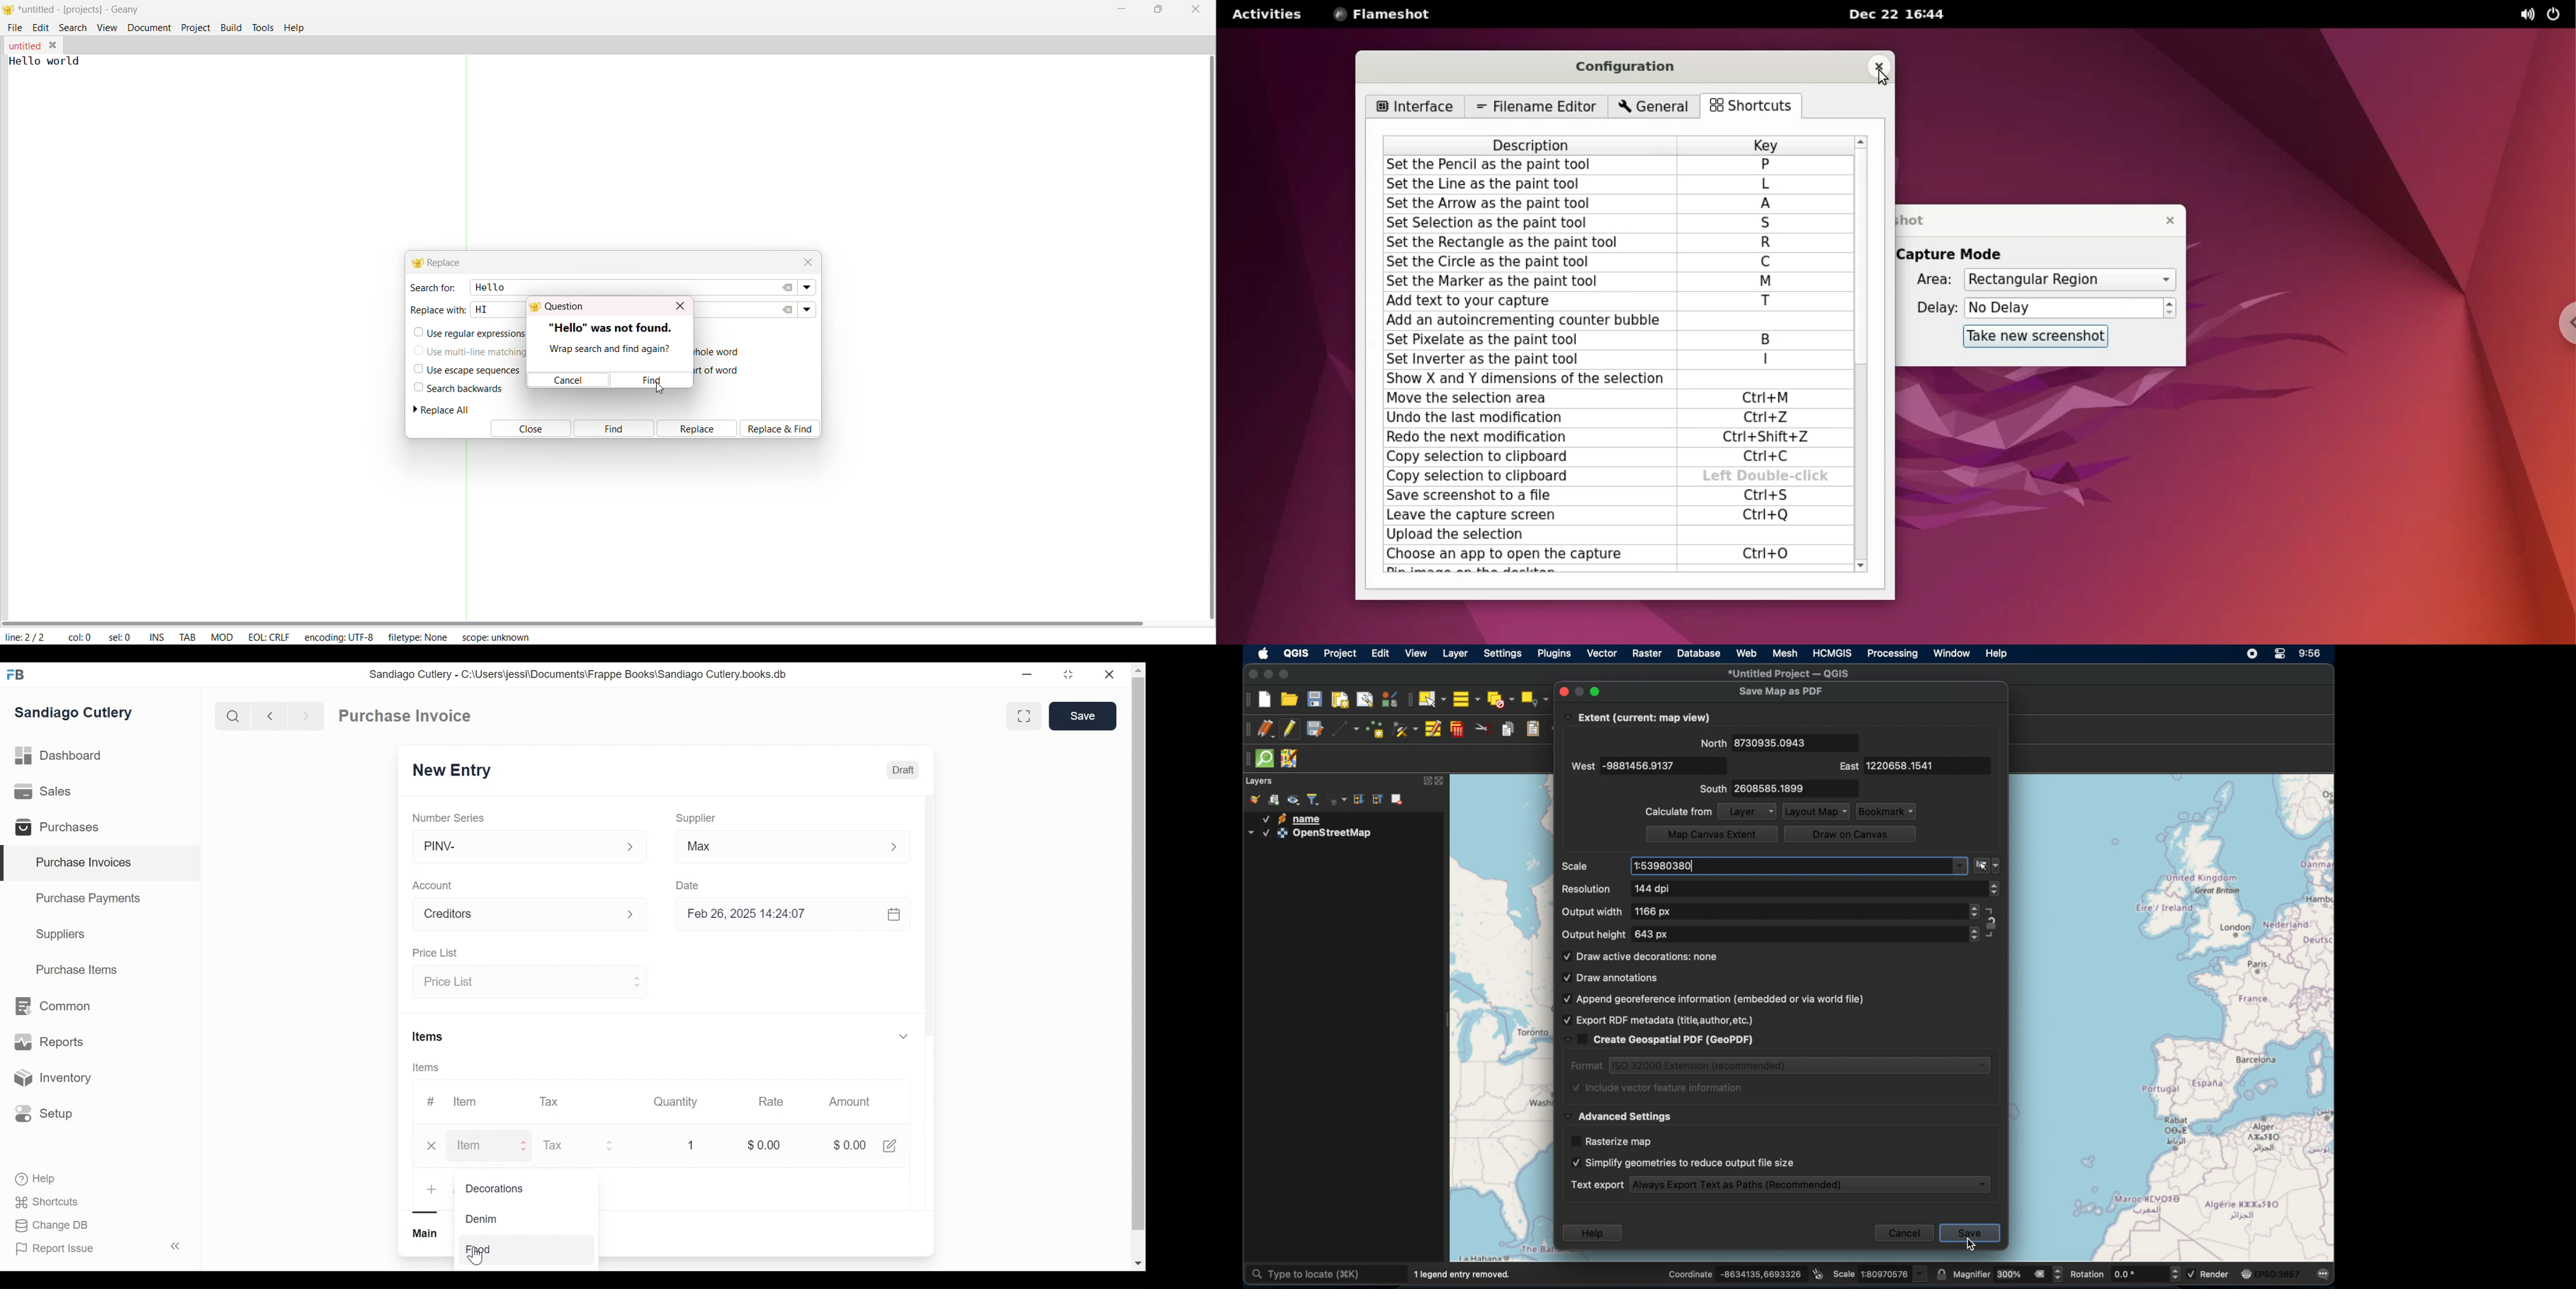  Describe the element at coordinates (270, 715) in the screenshot. I see `Naviagate back` at that location.